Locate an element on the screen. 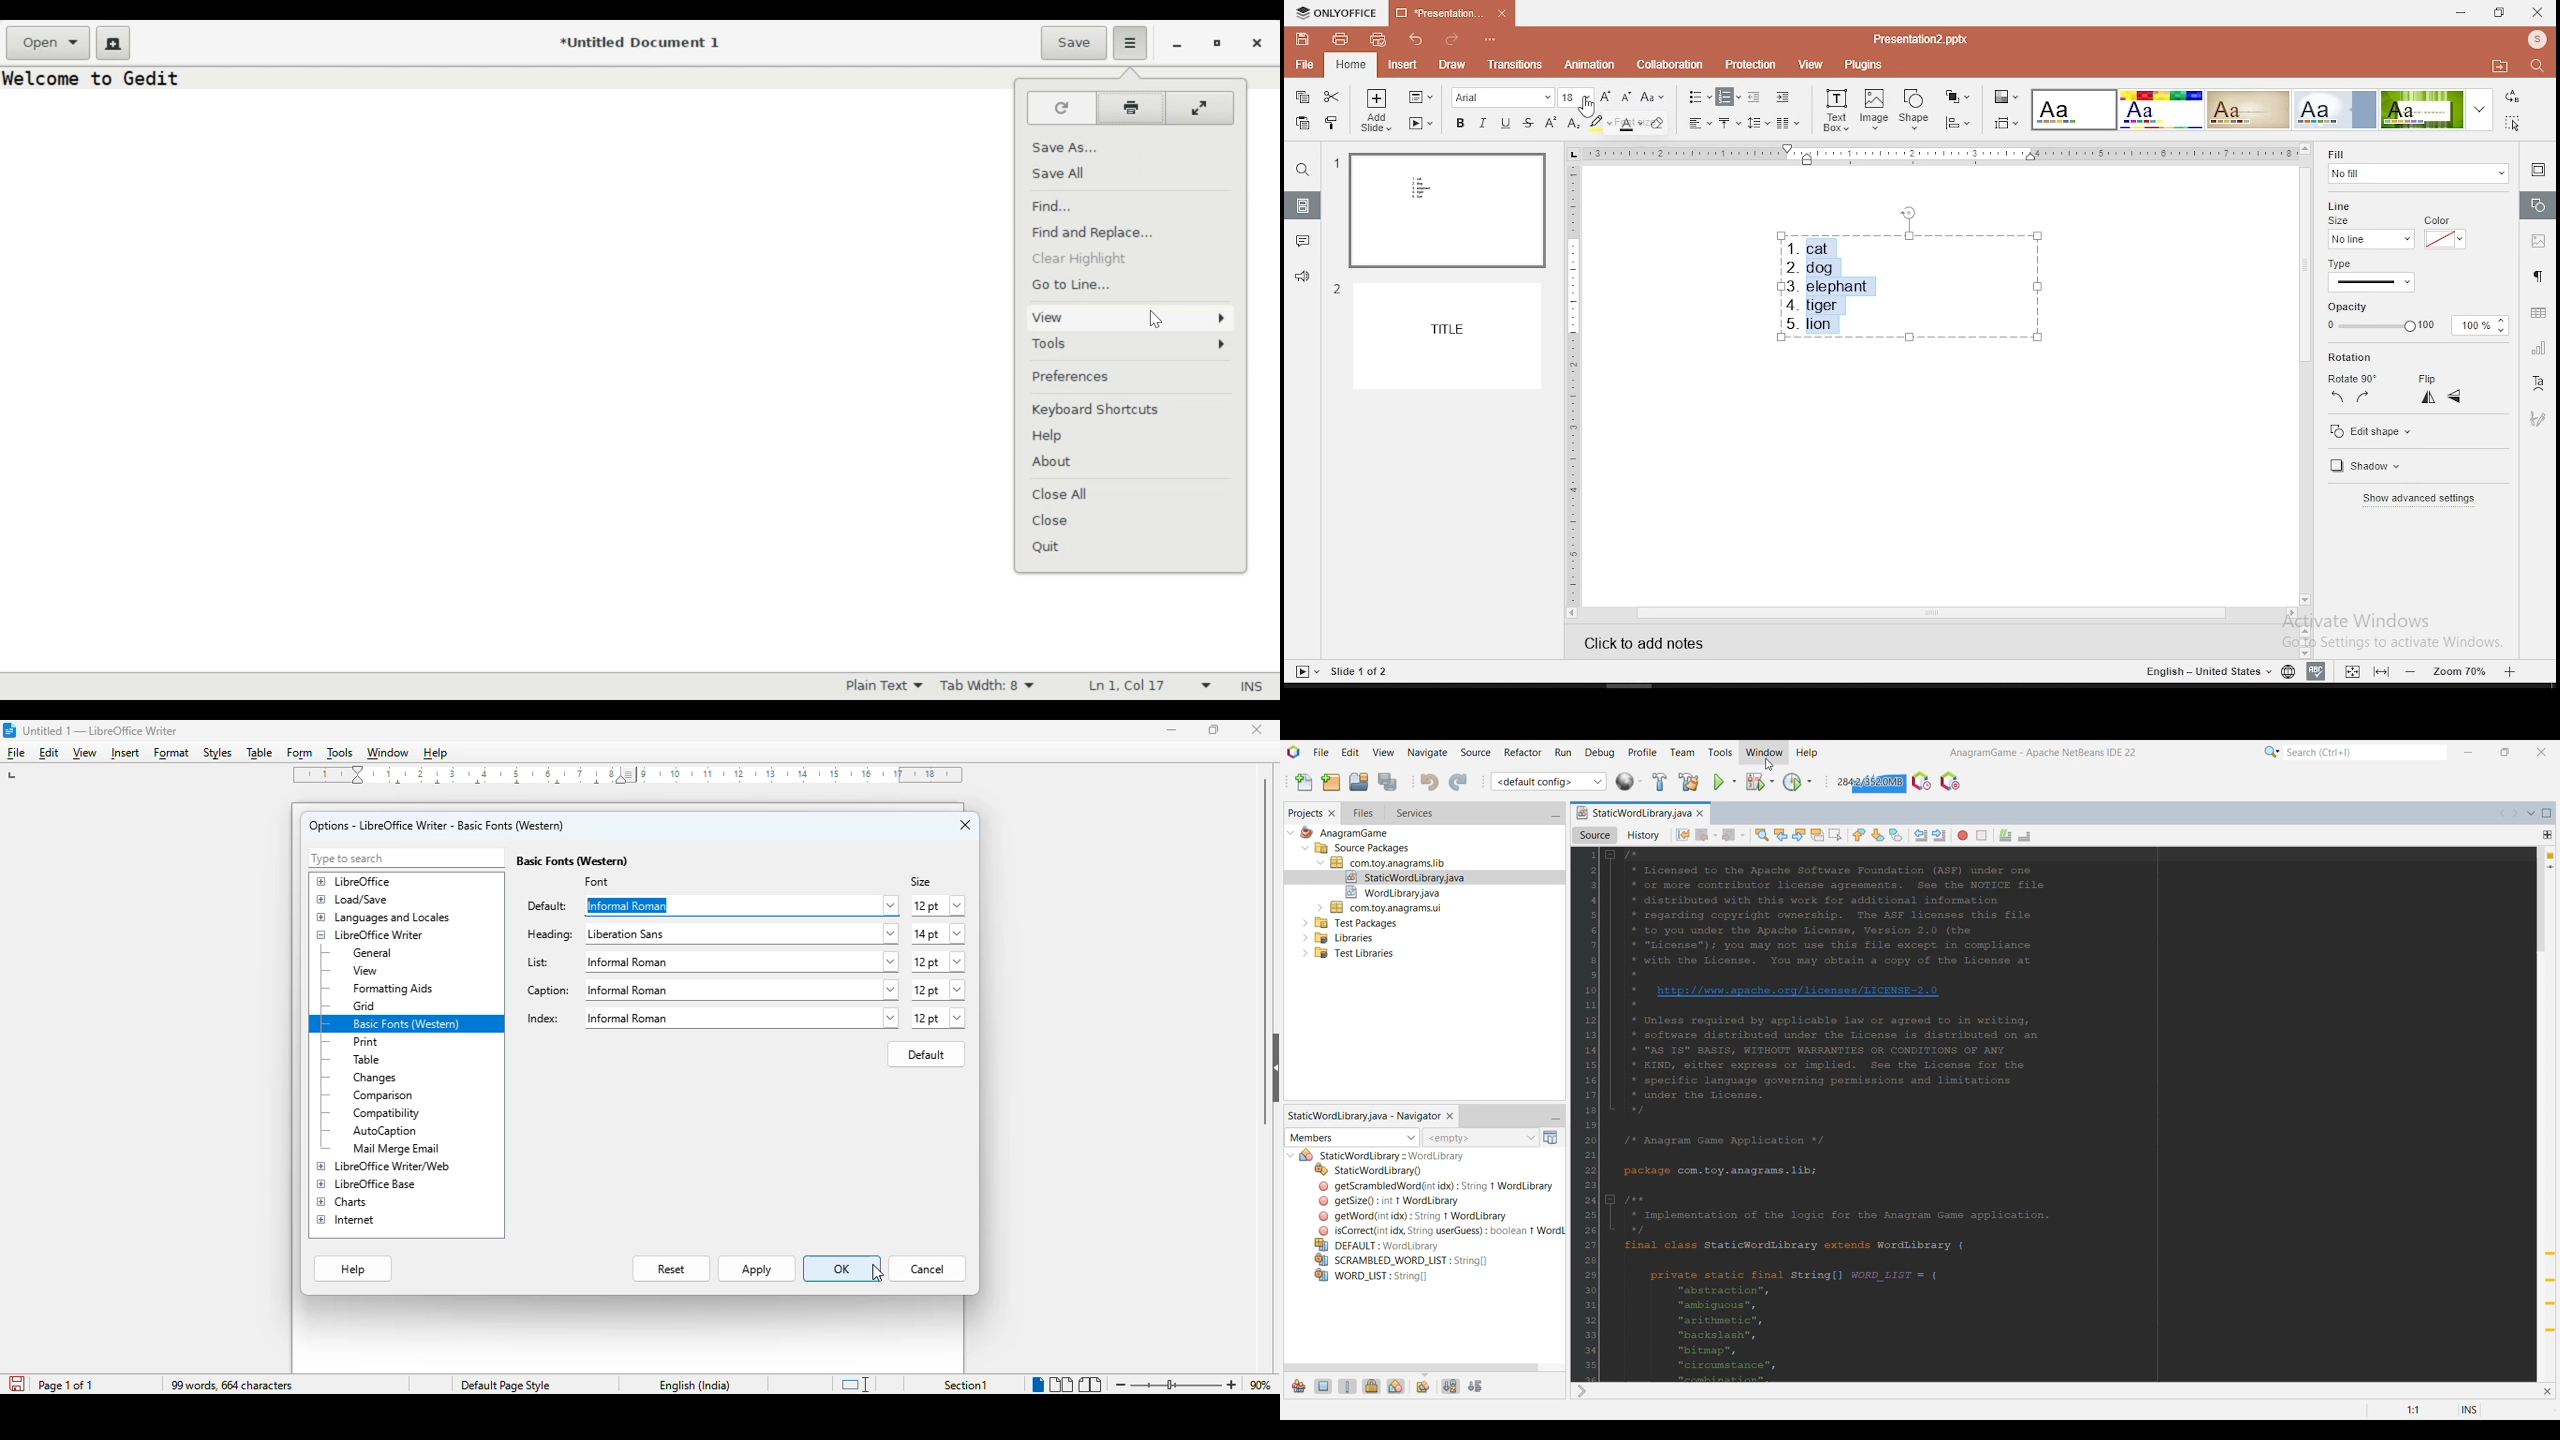   is located at coordinates (1437, 1186).